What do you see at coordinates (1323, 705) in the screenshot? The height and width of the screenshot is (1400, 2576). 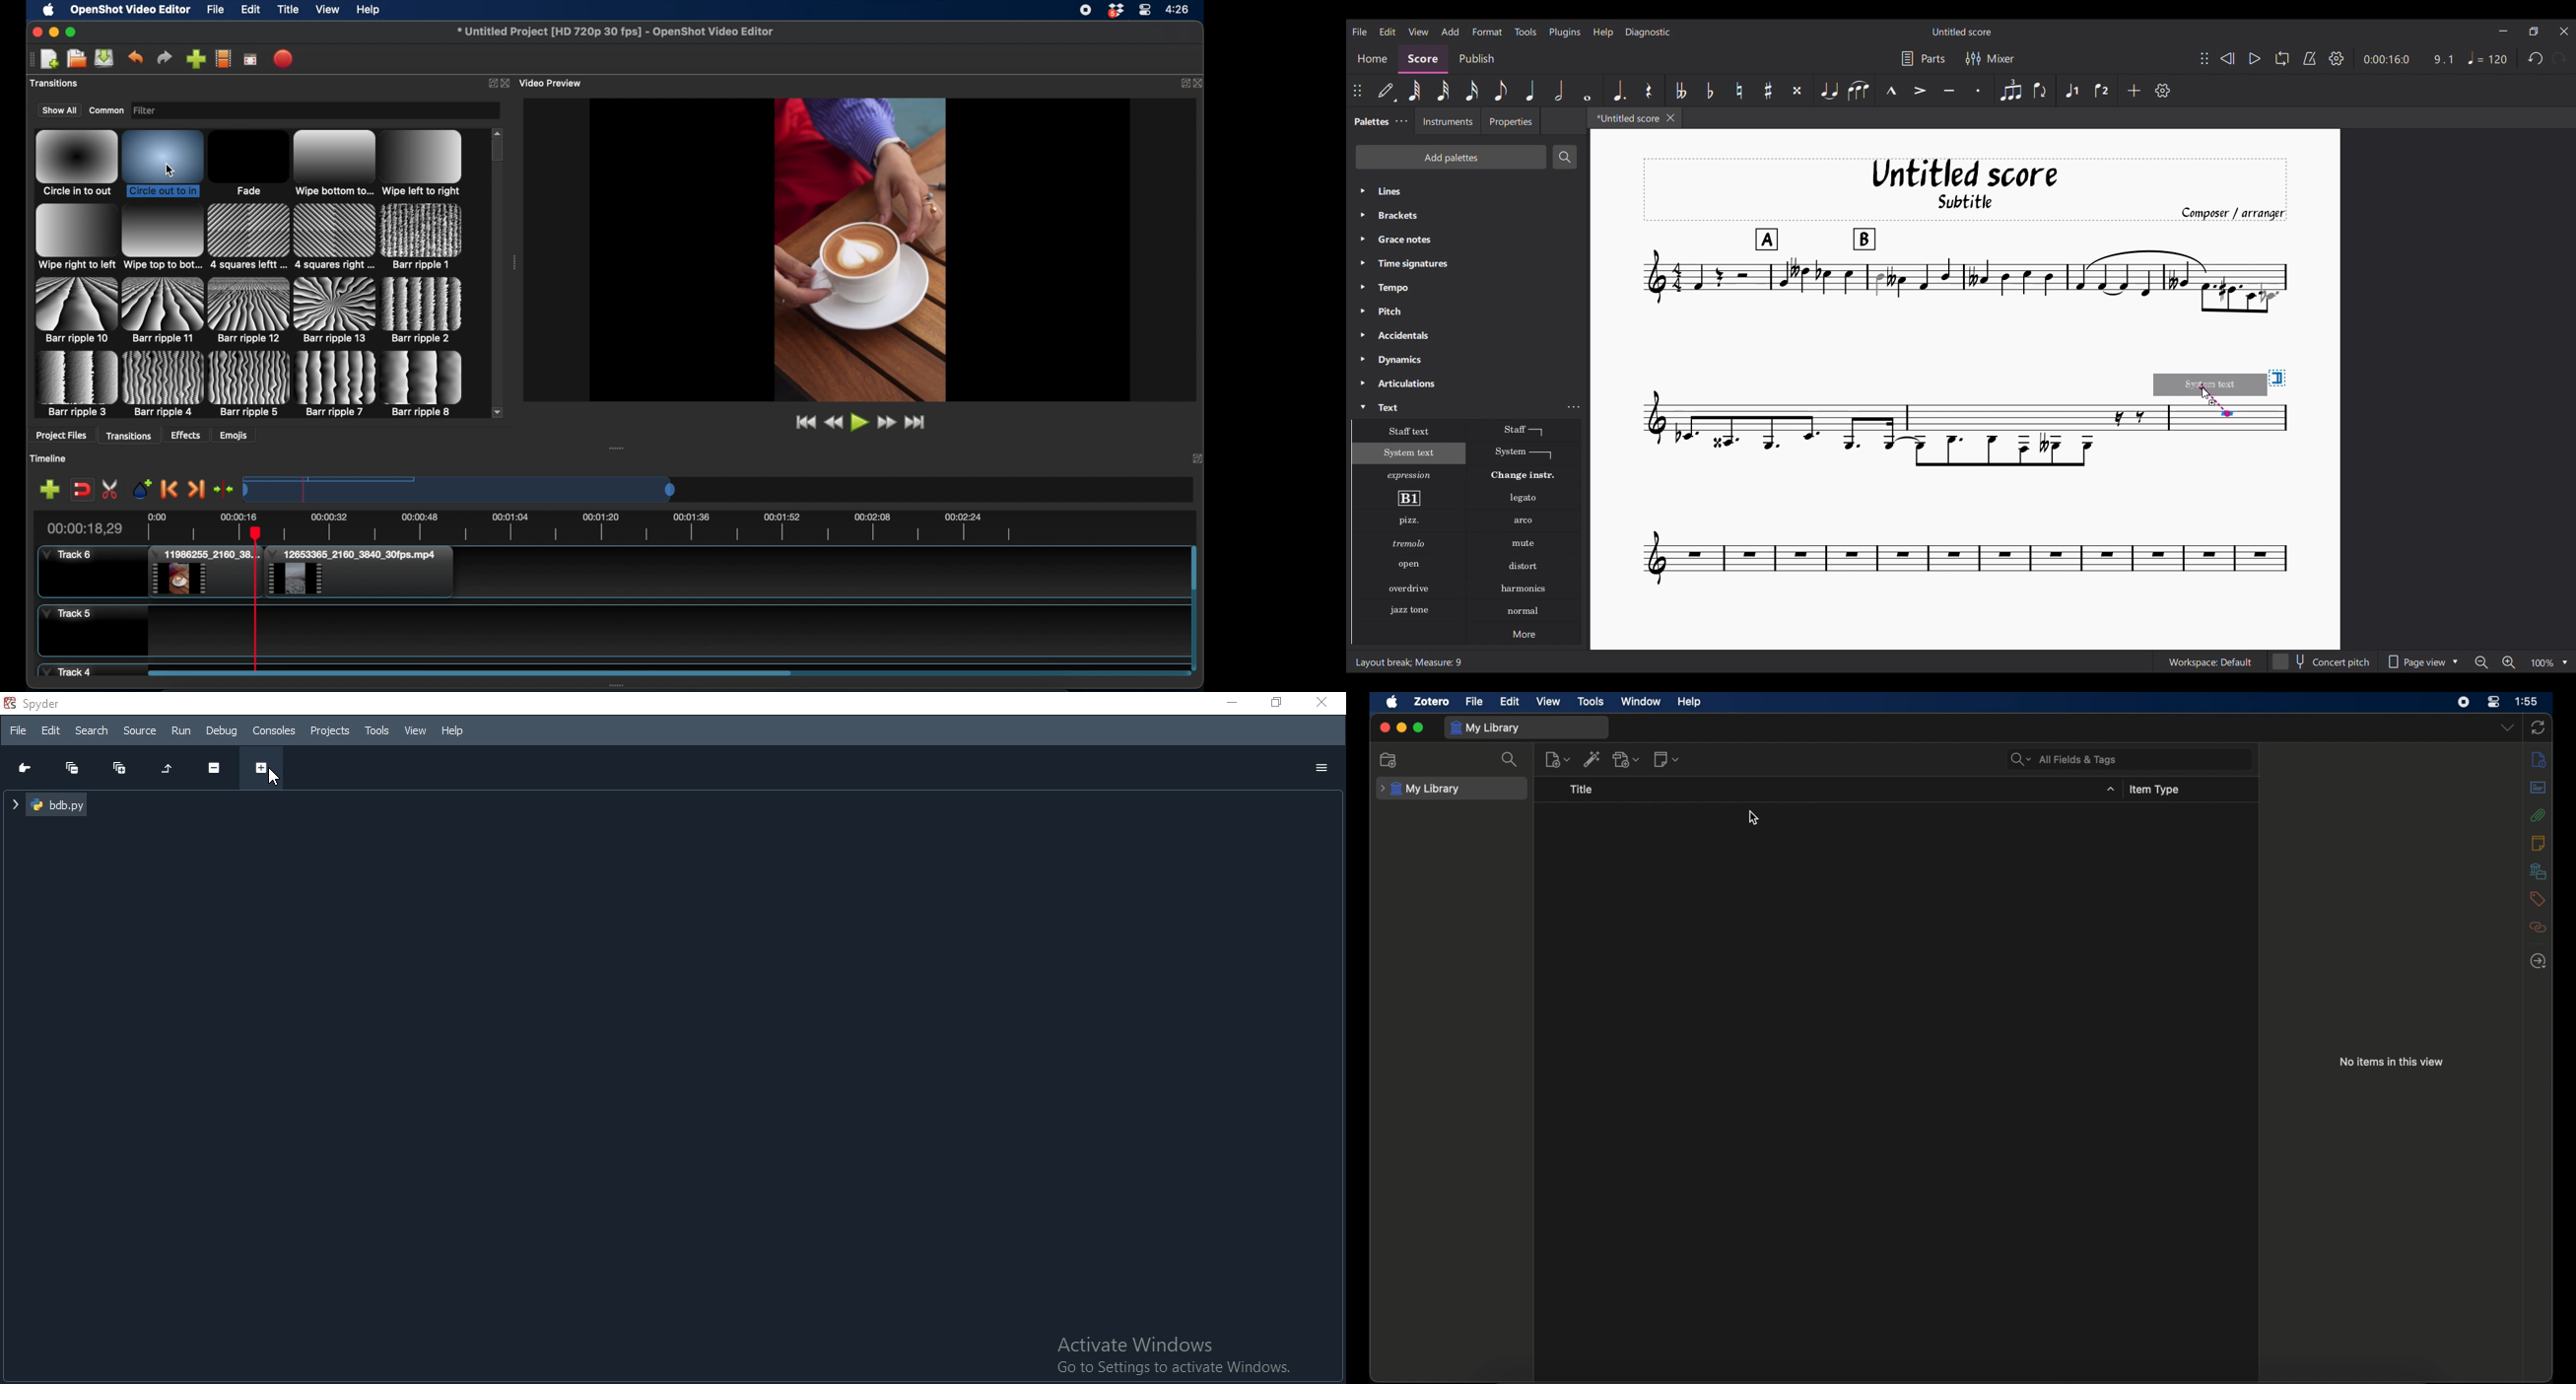 I see `close` at bounding box center [1323, 705].